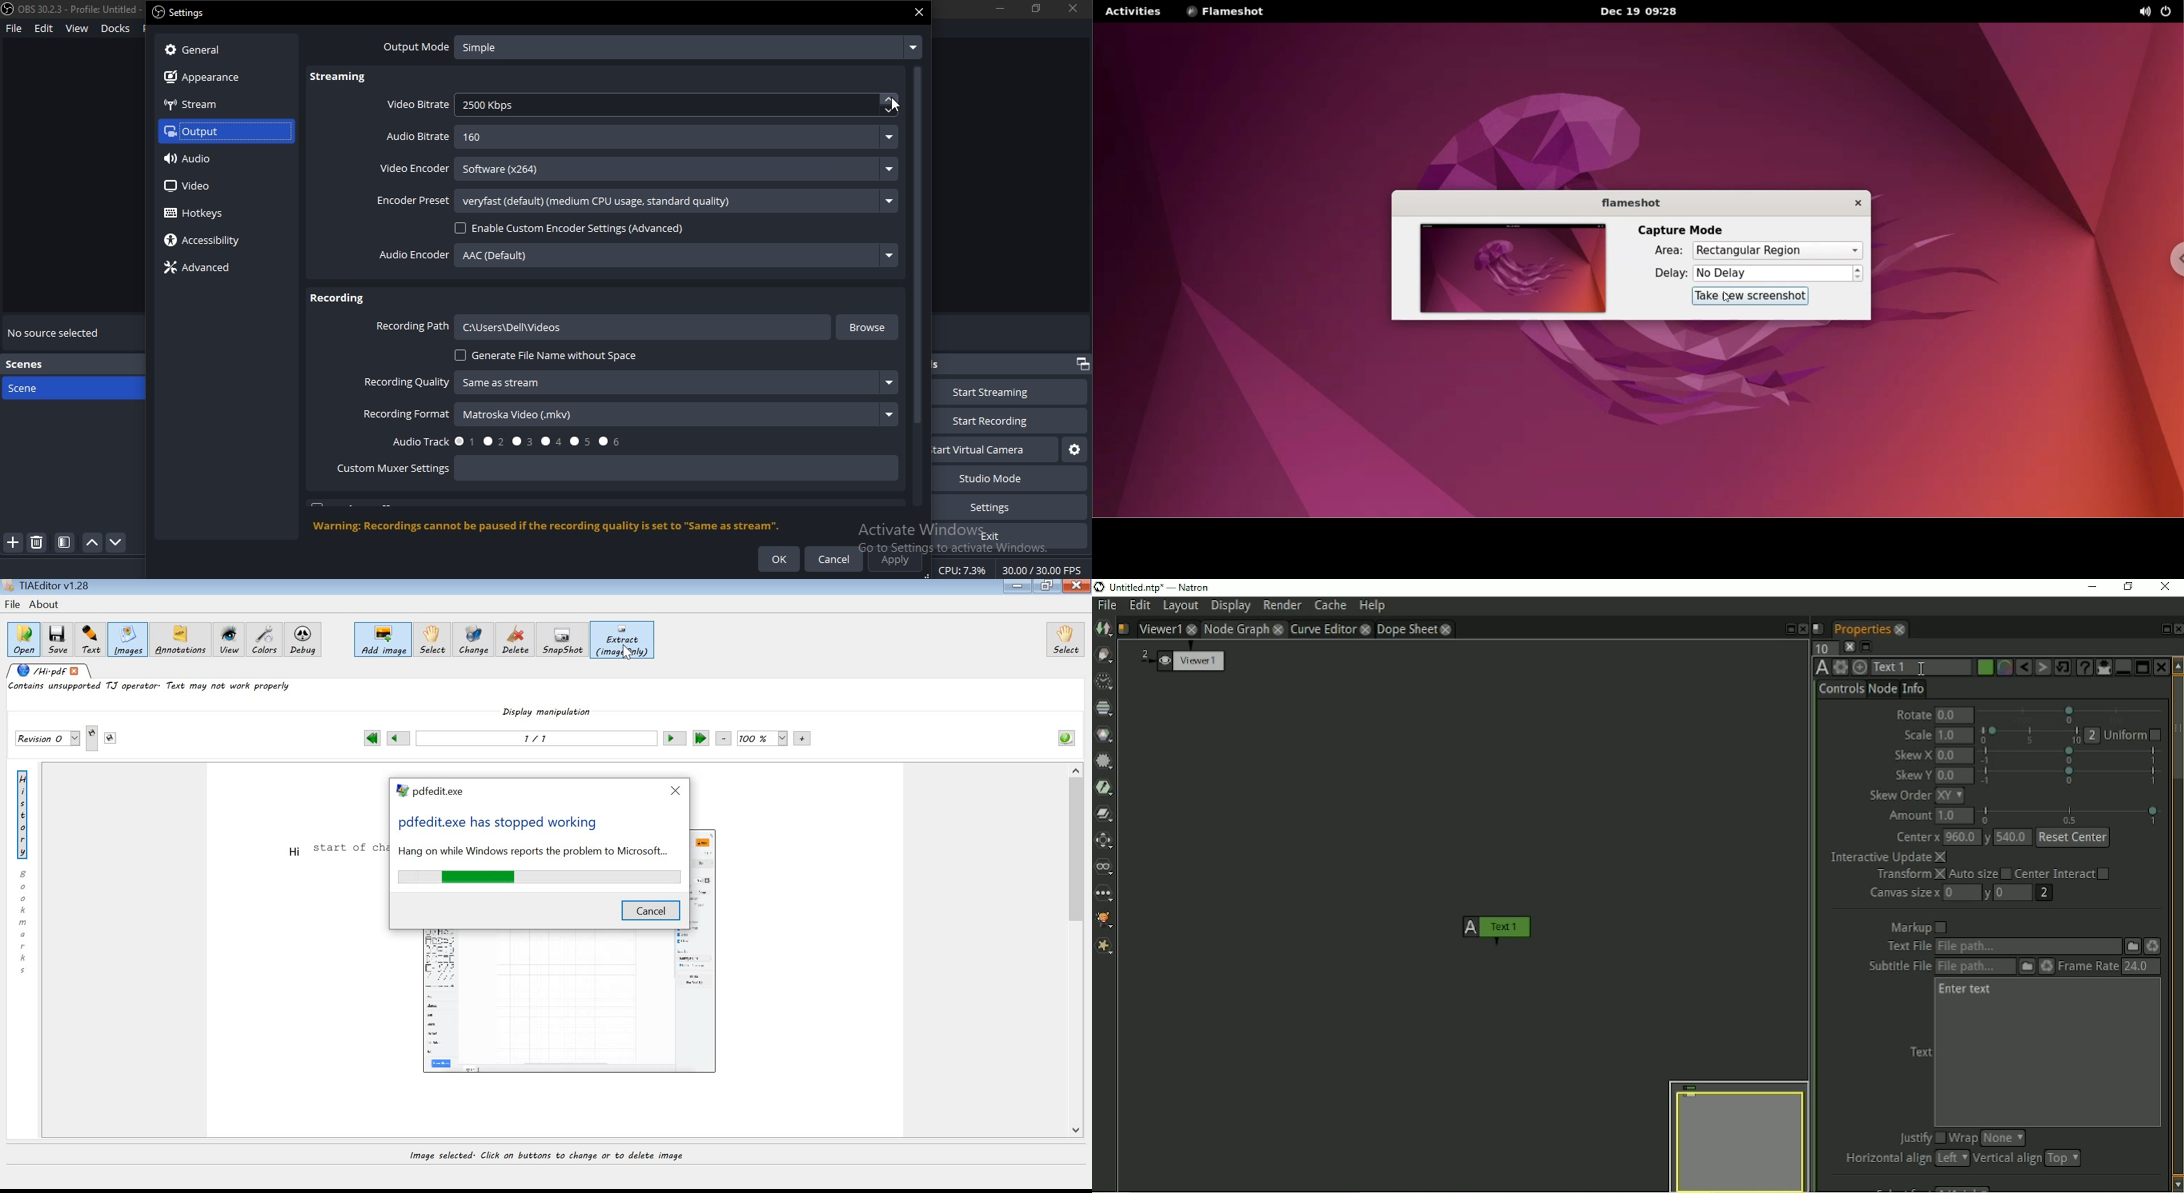  I want to click on Filter, so click(1104, 762).